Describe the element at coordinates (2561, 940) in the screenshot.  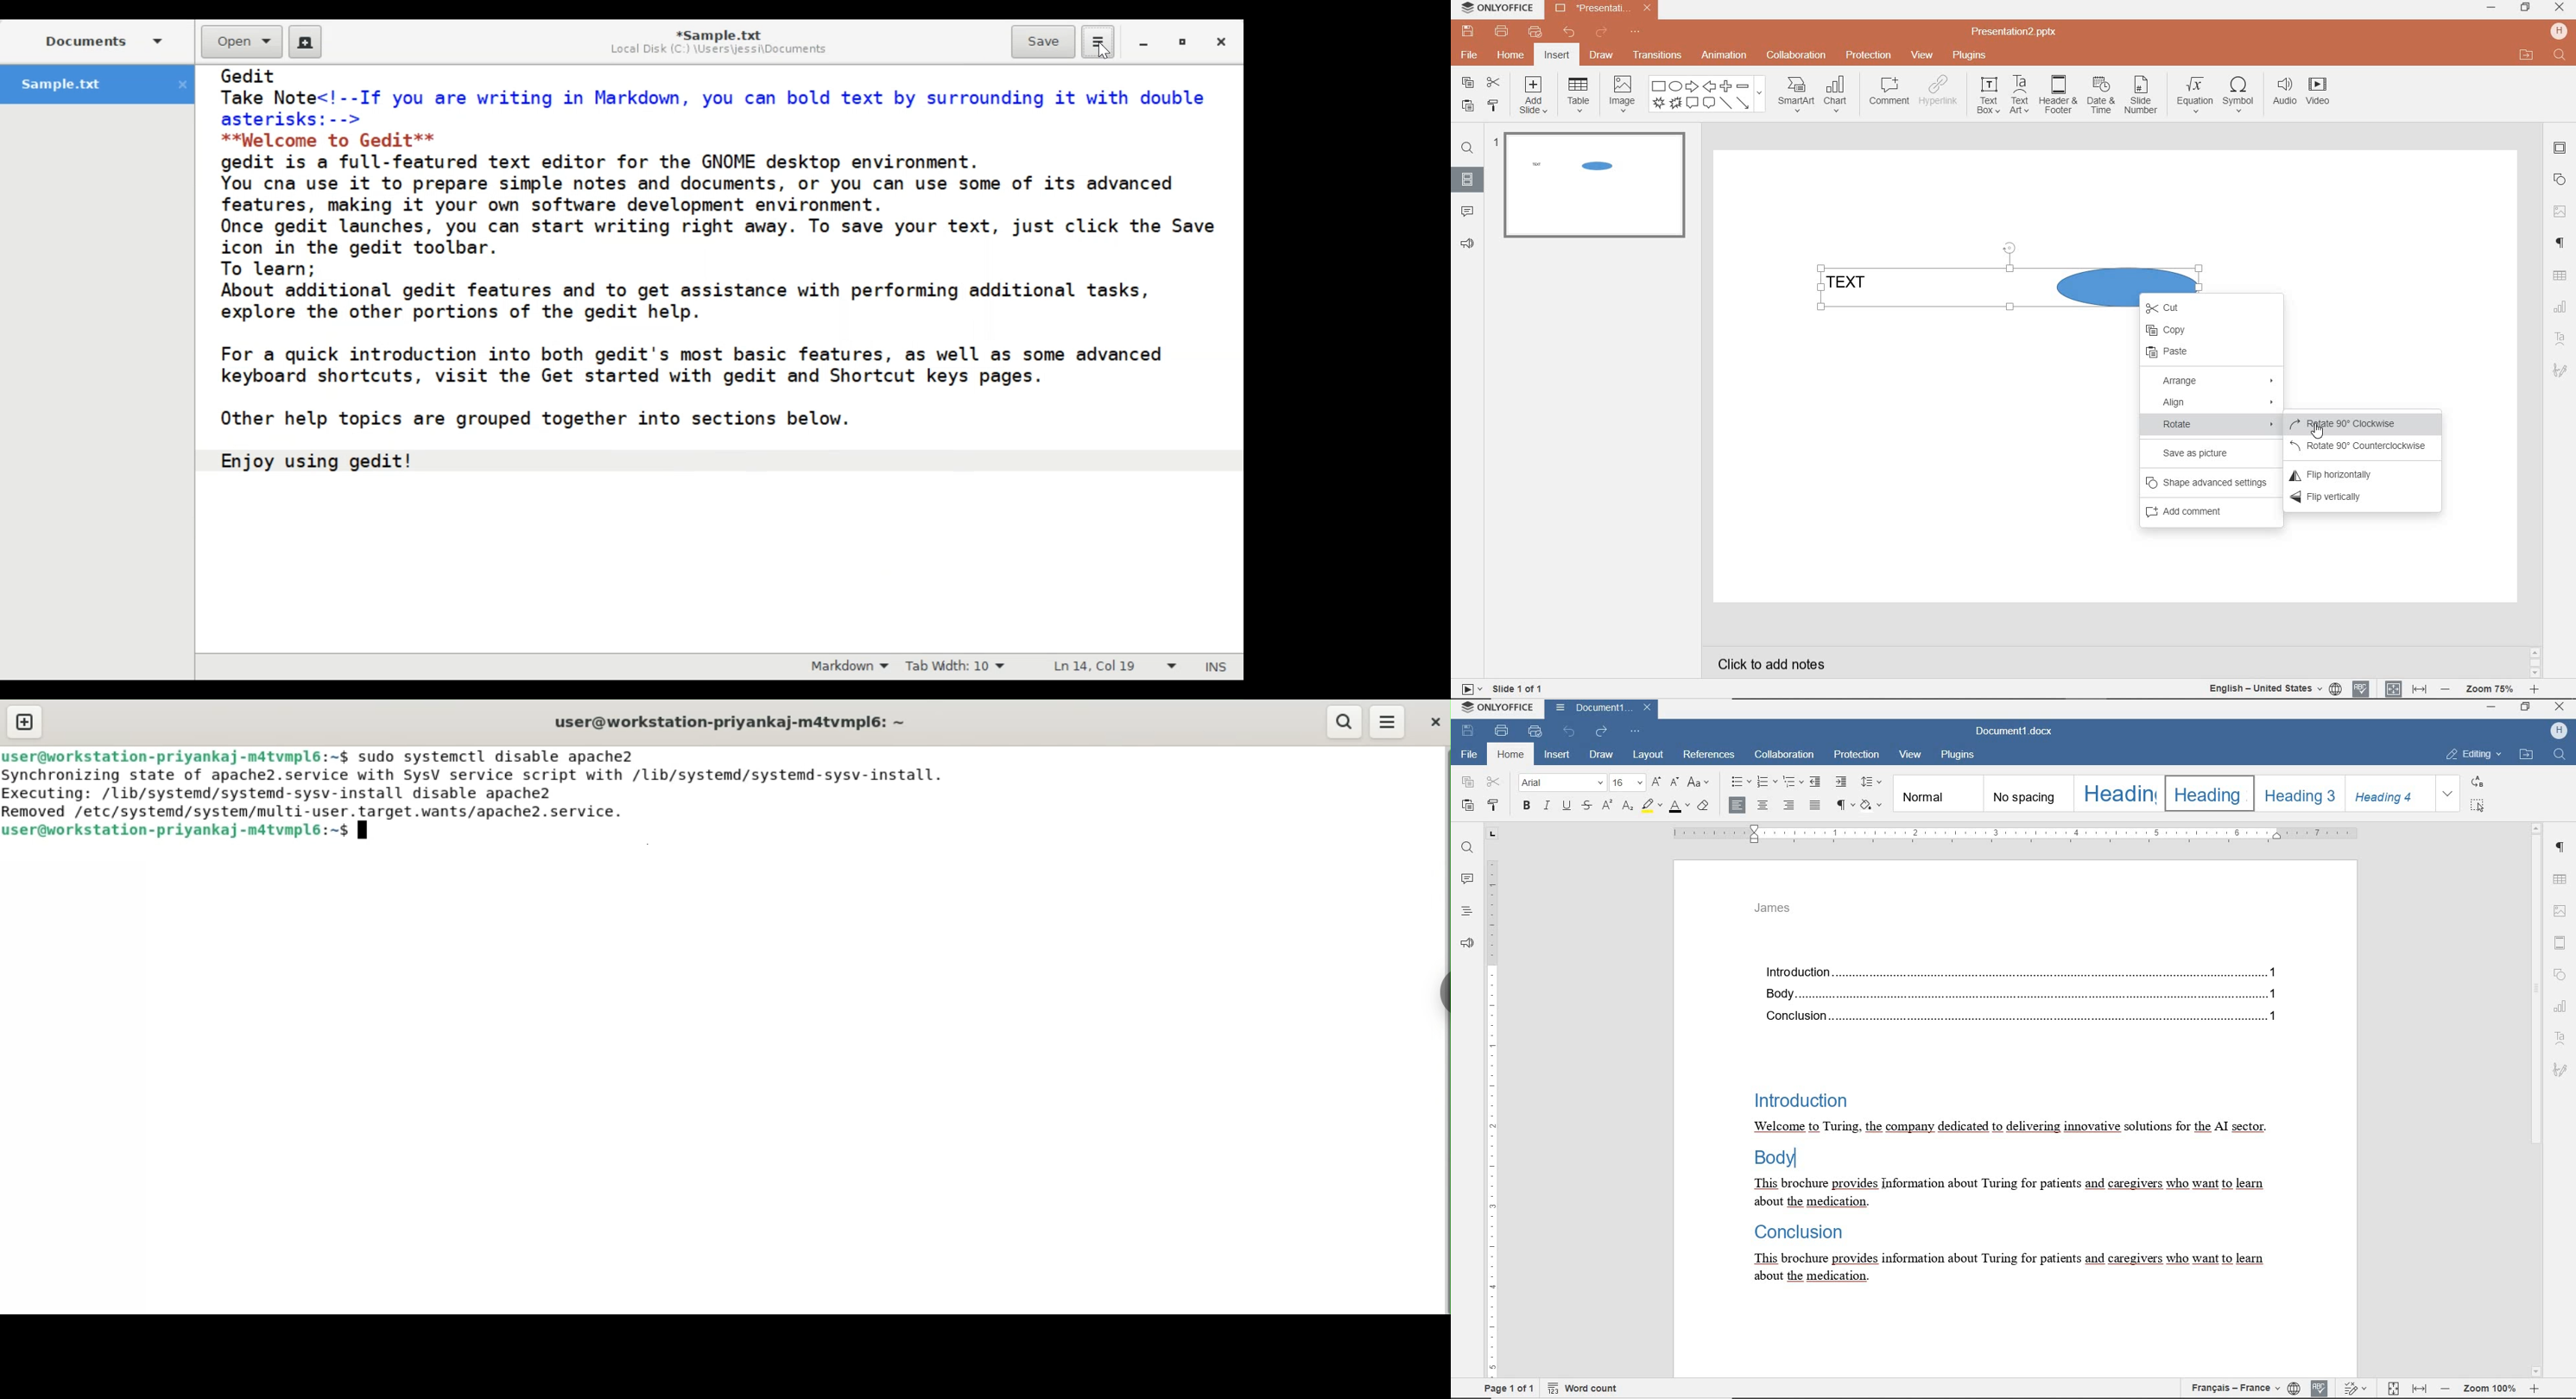
I see `HEADER AND FOOTER` at that location.